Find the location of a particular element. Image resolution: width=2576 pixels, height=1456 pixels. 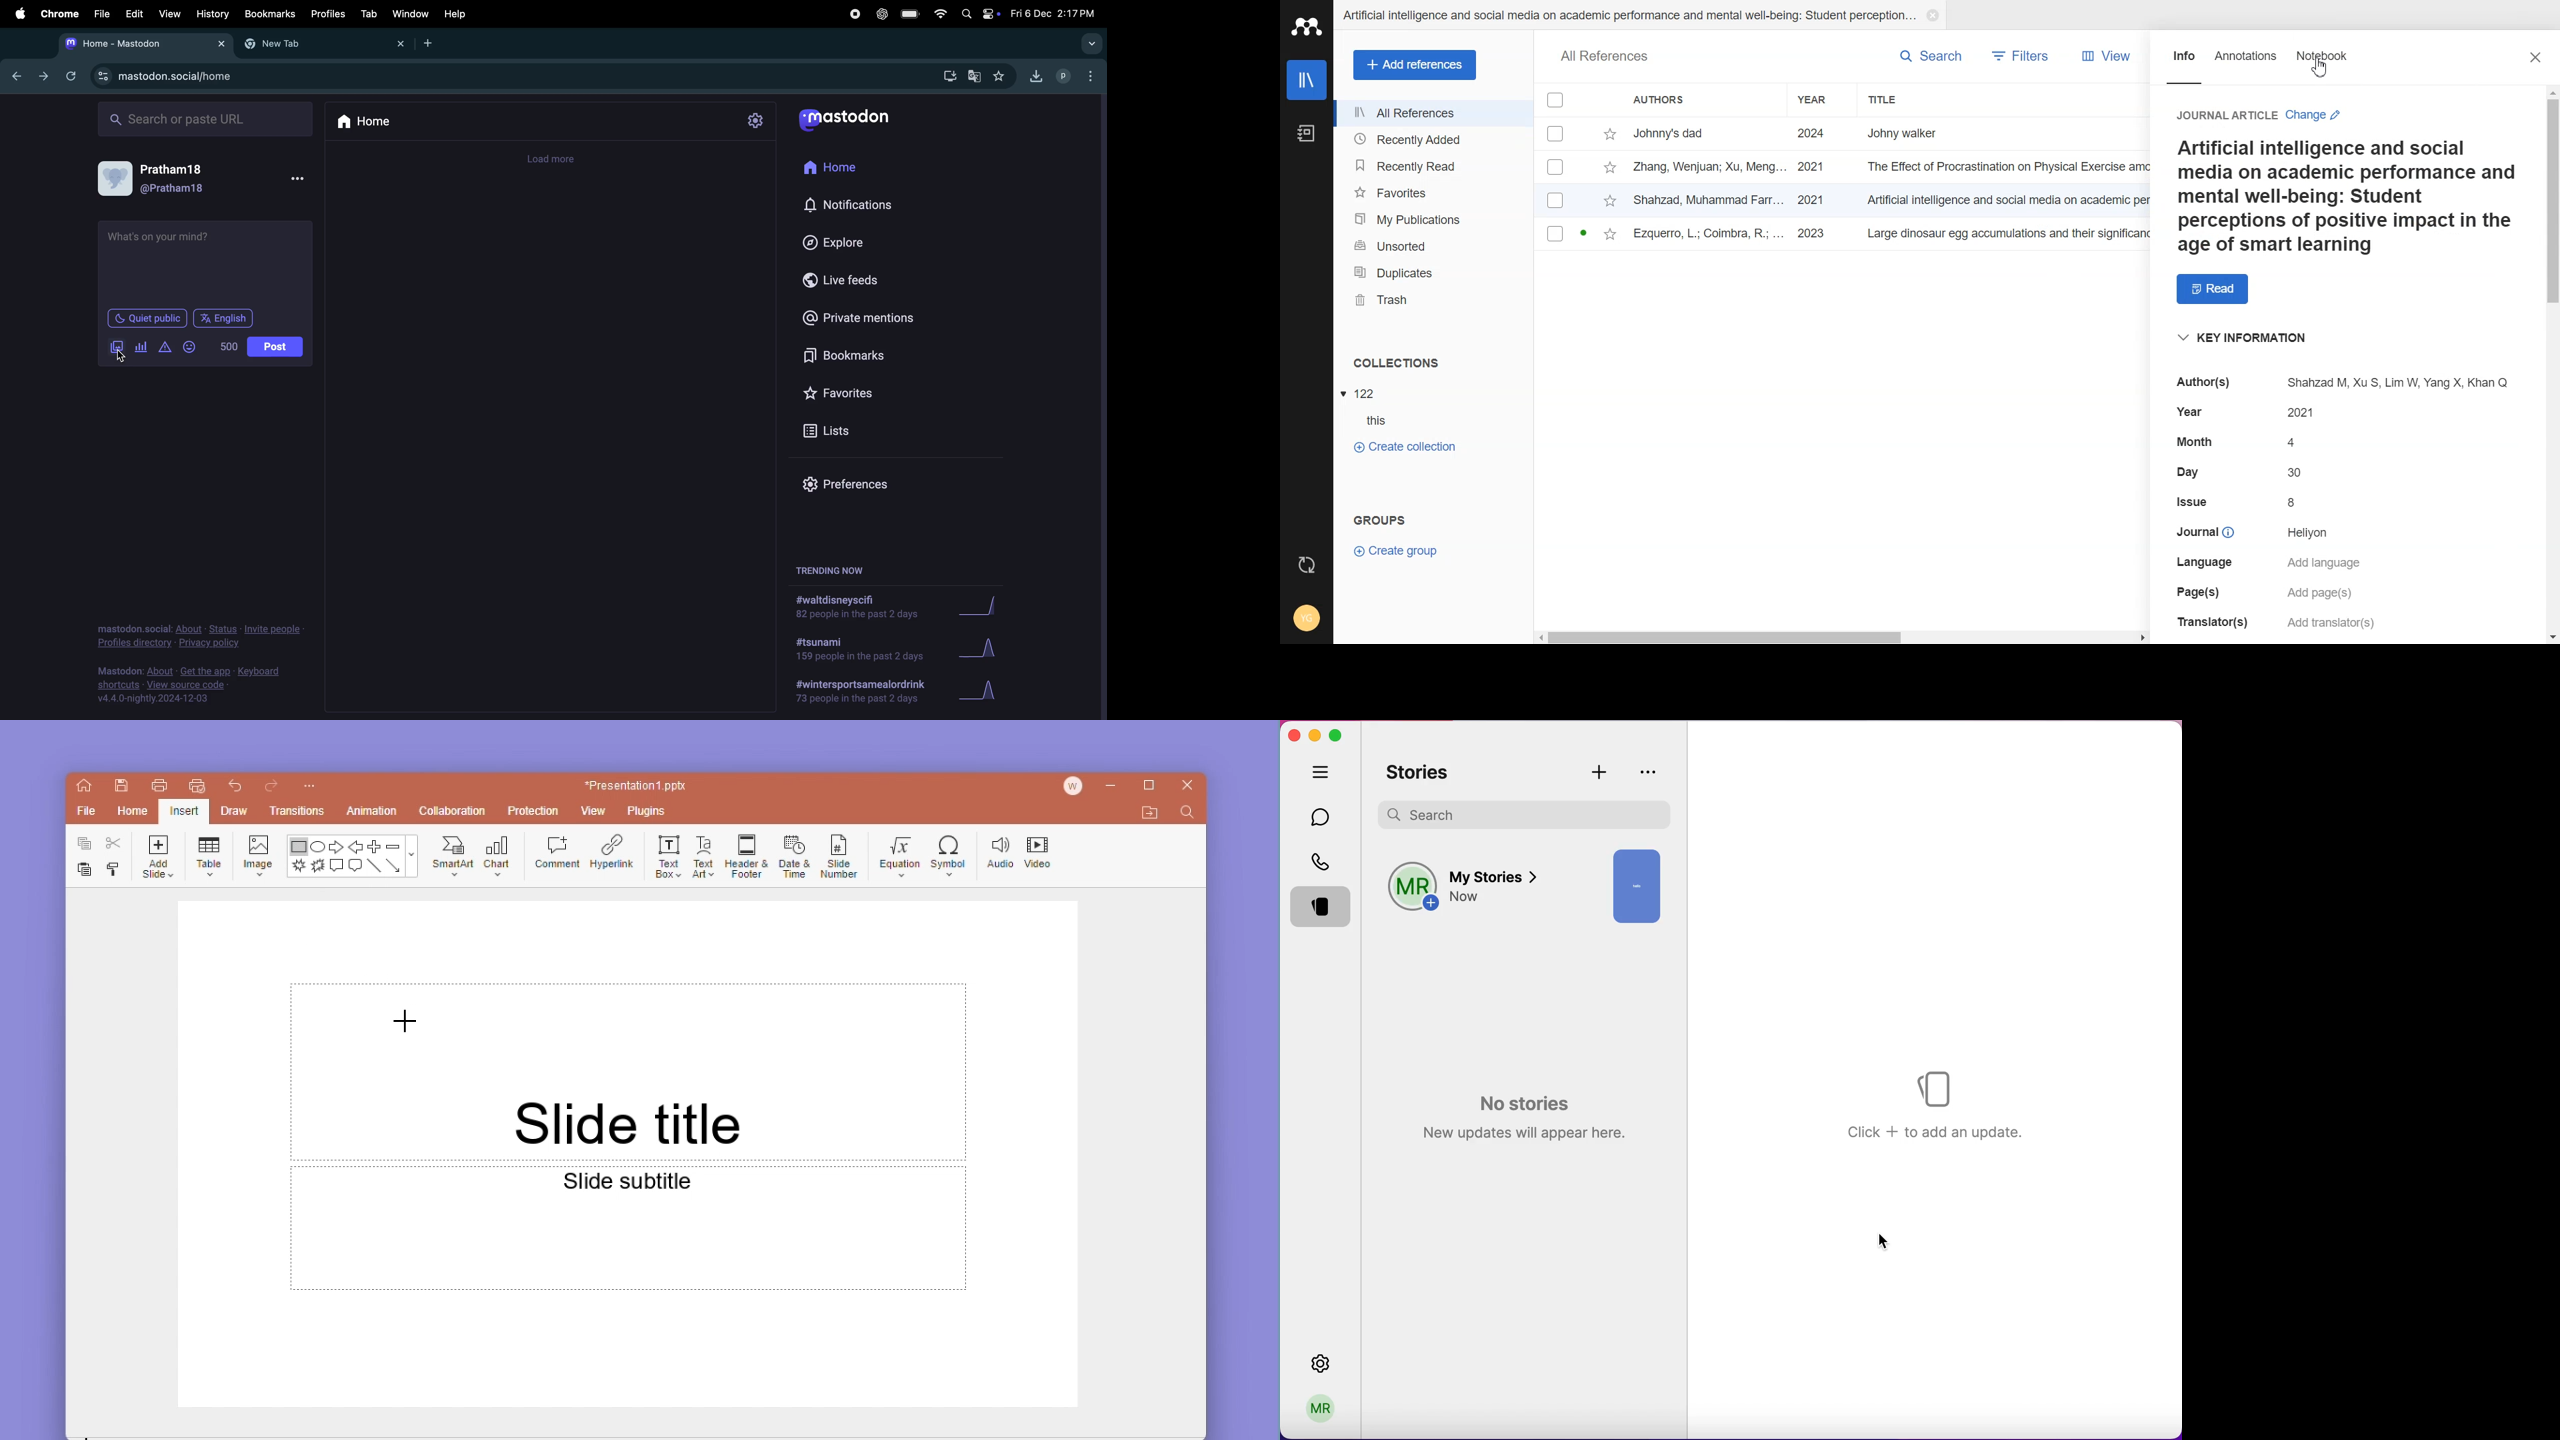

2023 is located at coordinates (1813, 234).